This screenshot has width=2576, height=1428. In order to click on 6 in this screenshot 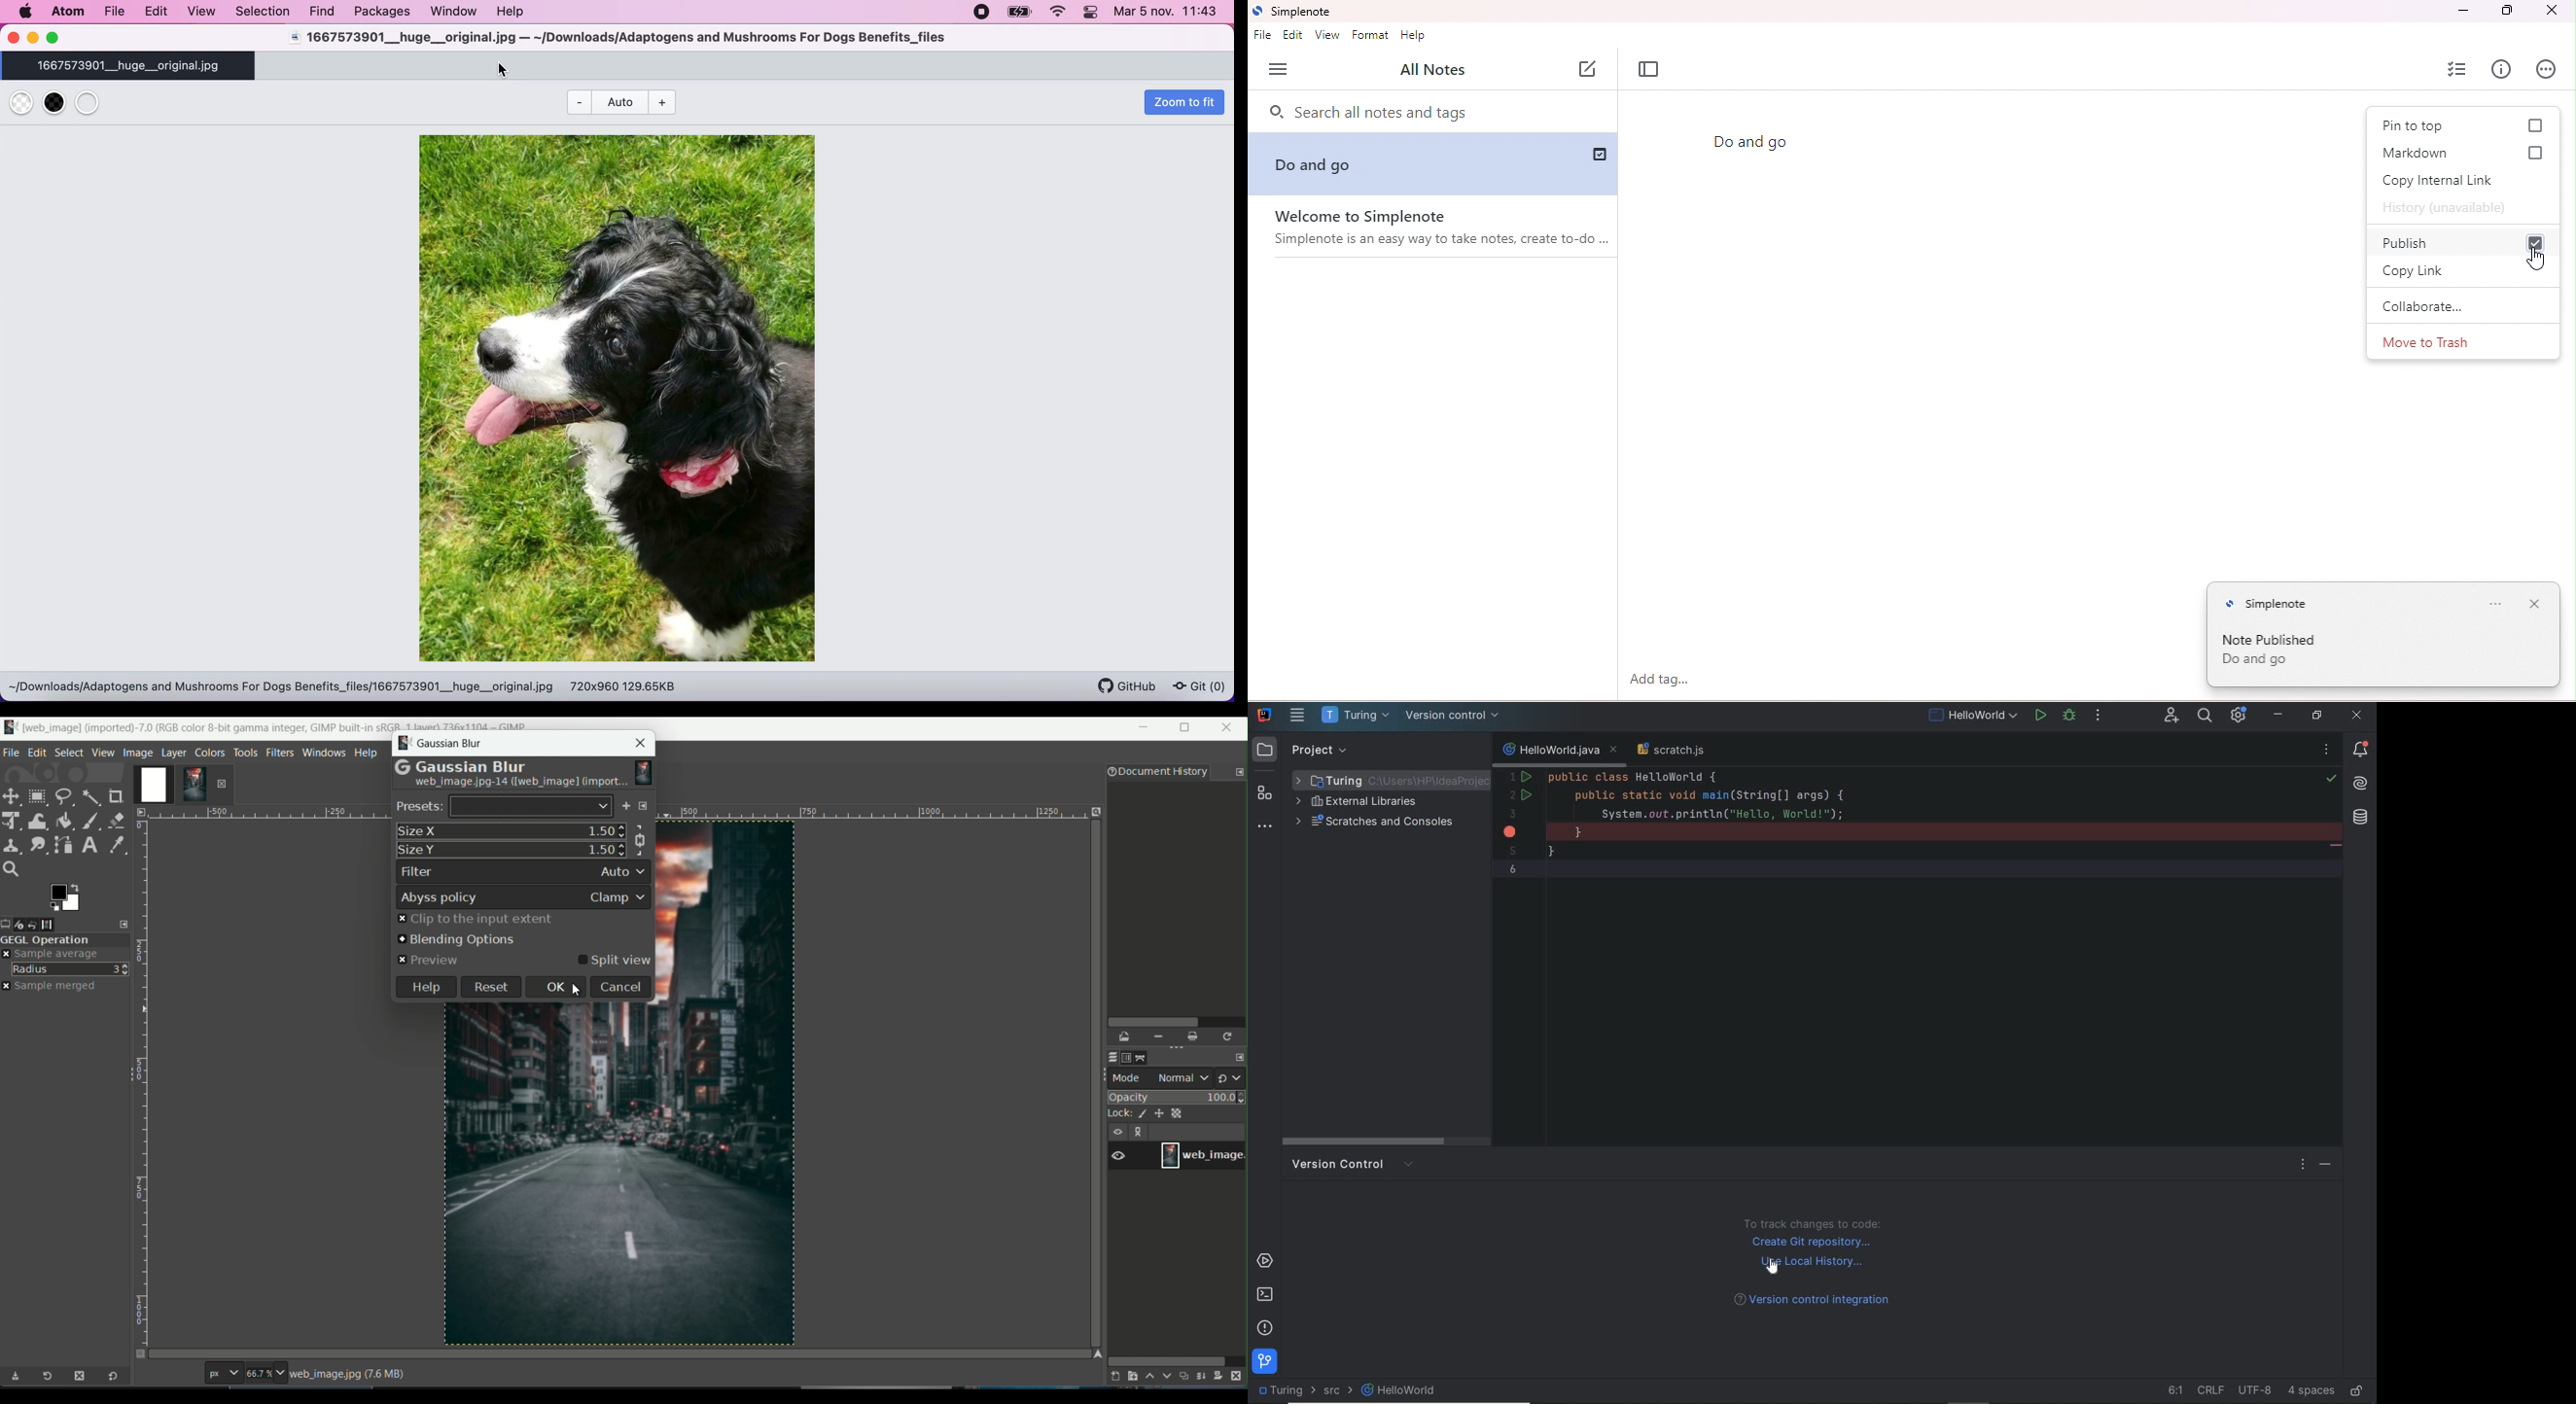, I will do `click(1514, 869)`.